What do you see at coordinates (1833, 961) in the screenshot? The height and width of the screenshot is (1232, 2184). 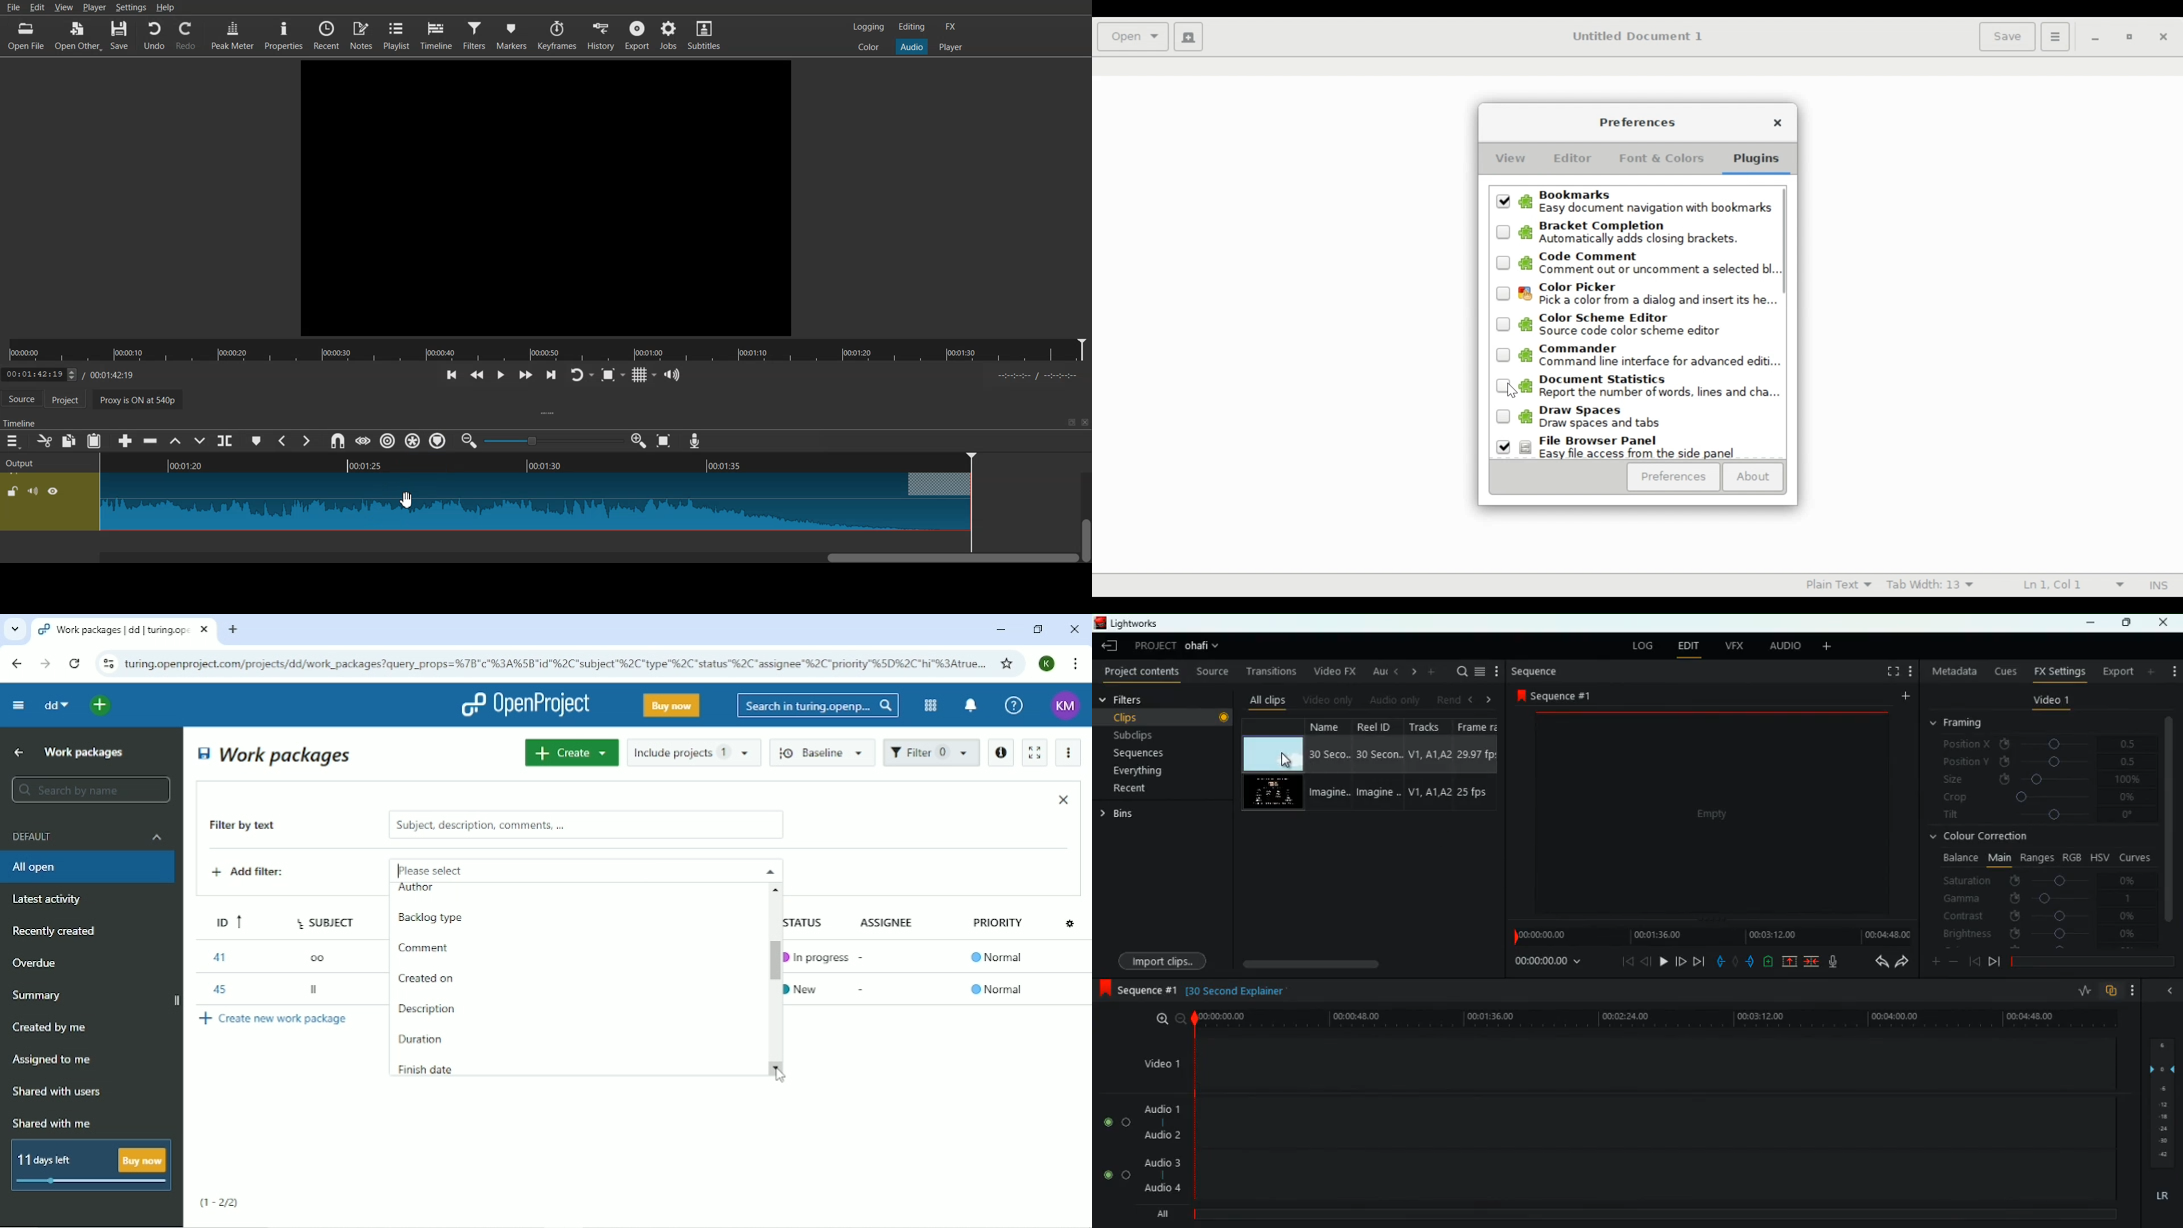 I see `mic` at bounding box center [1833, 961].